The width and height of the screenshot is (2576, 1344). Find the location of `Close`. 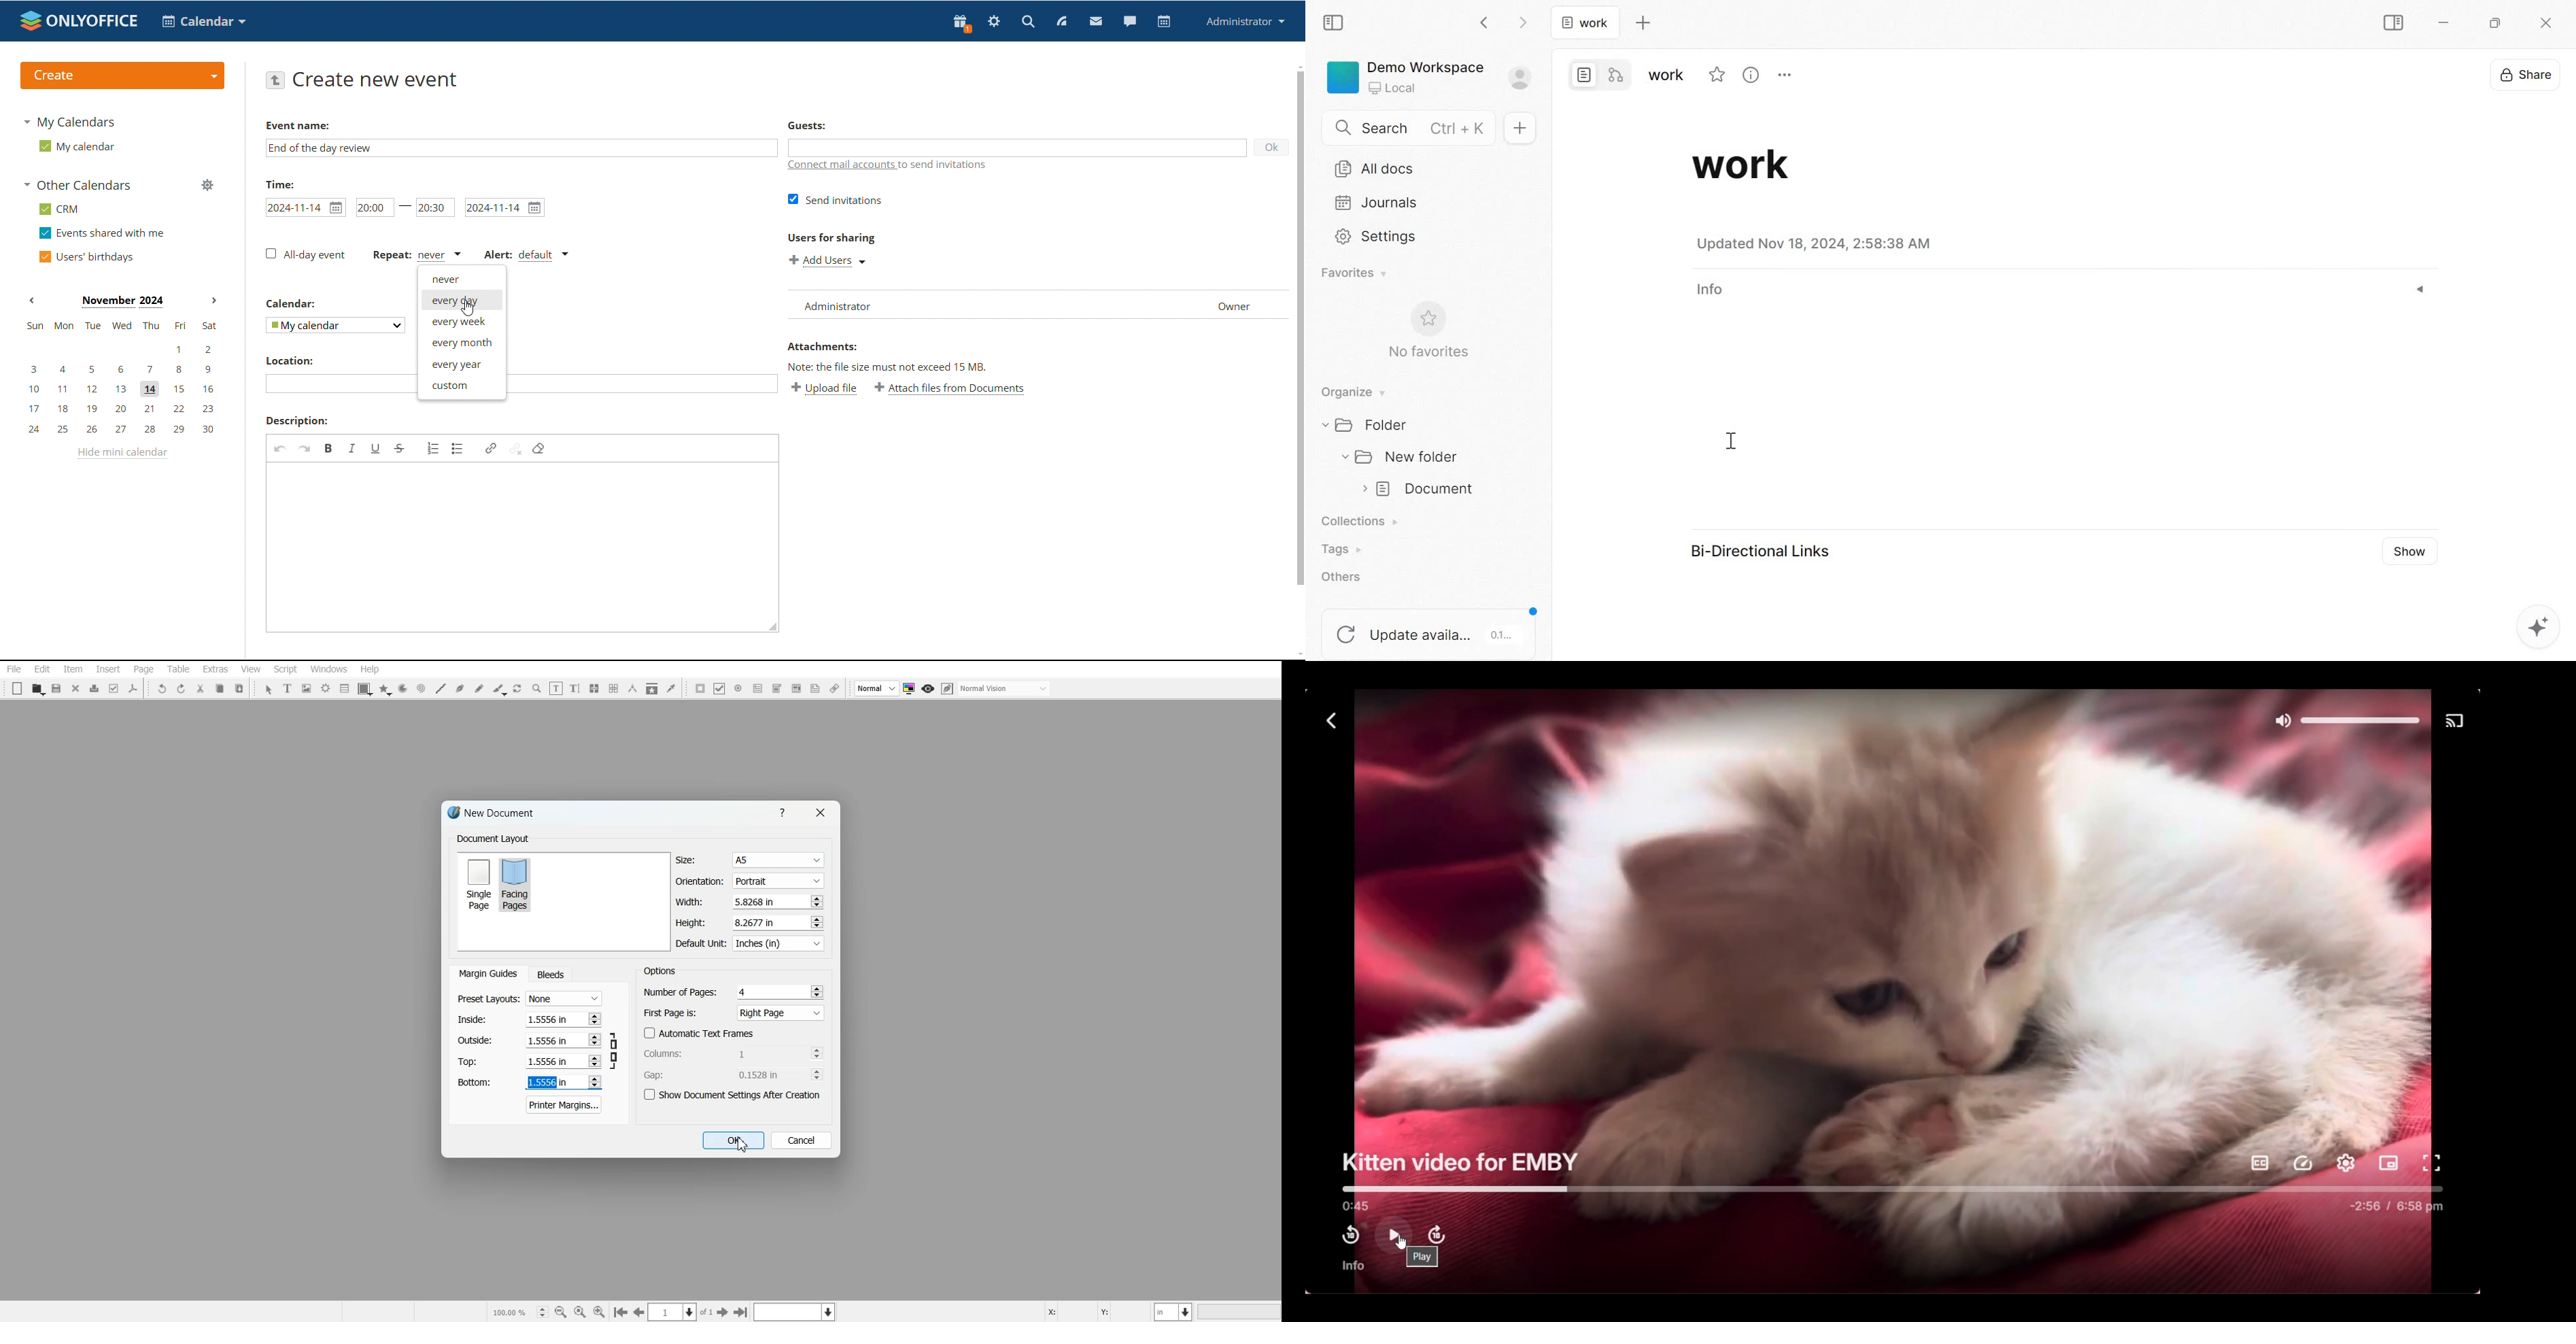

Close is located at coordinates (819, 813).